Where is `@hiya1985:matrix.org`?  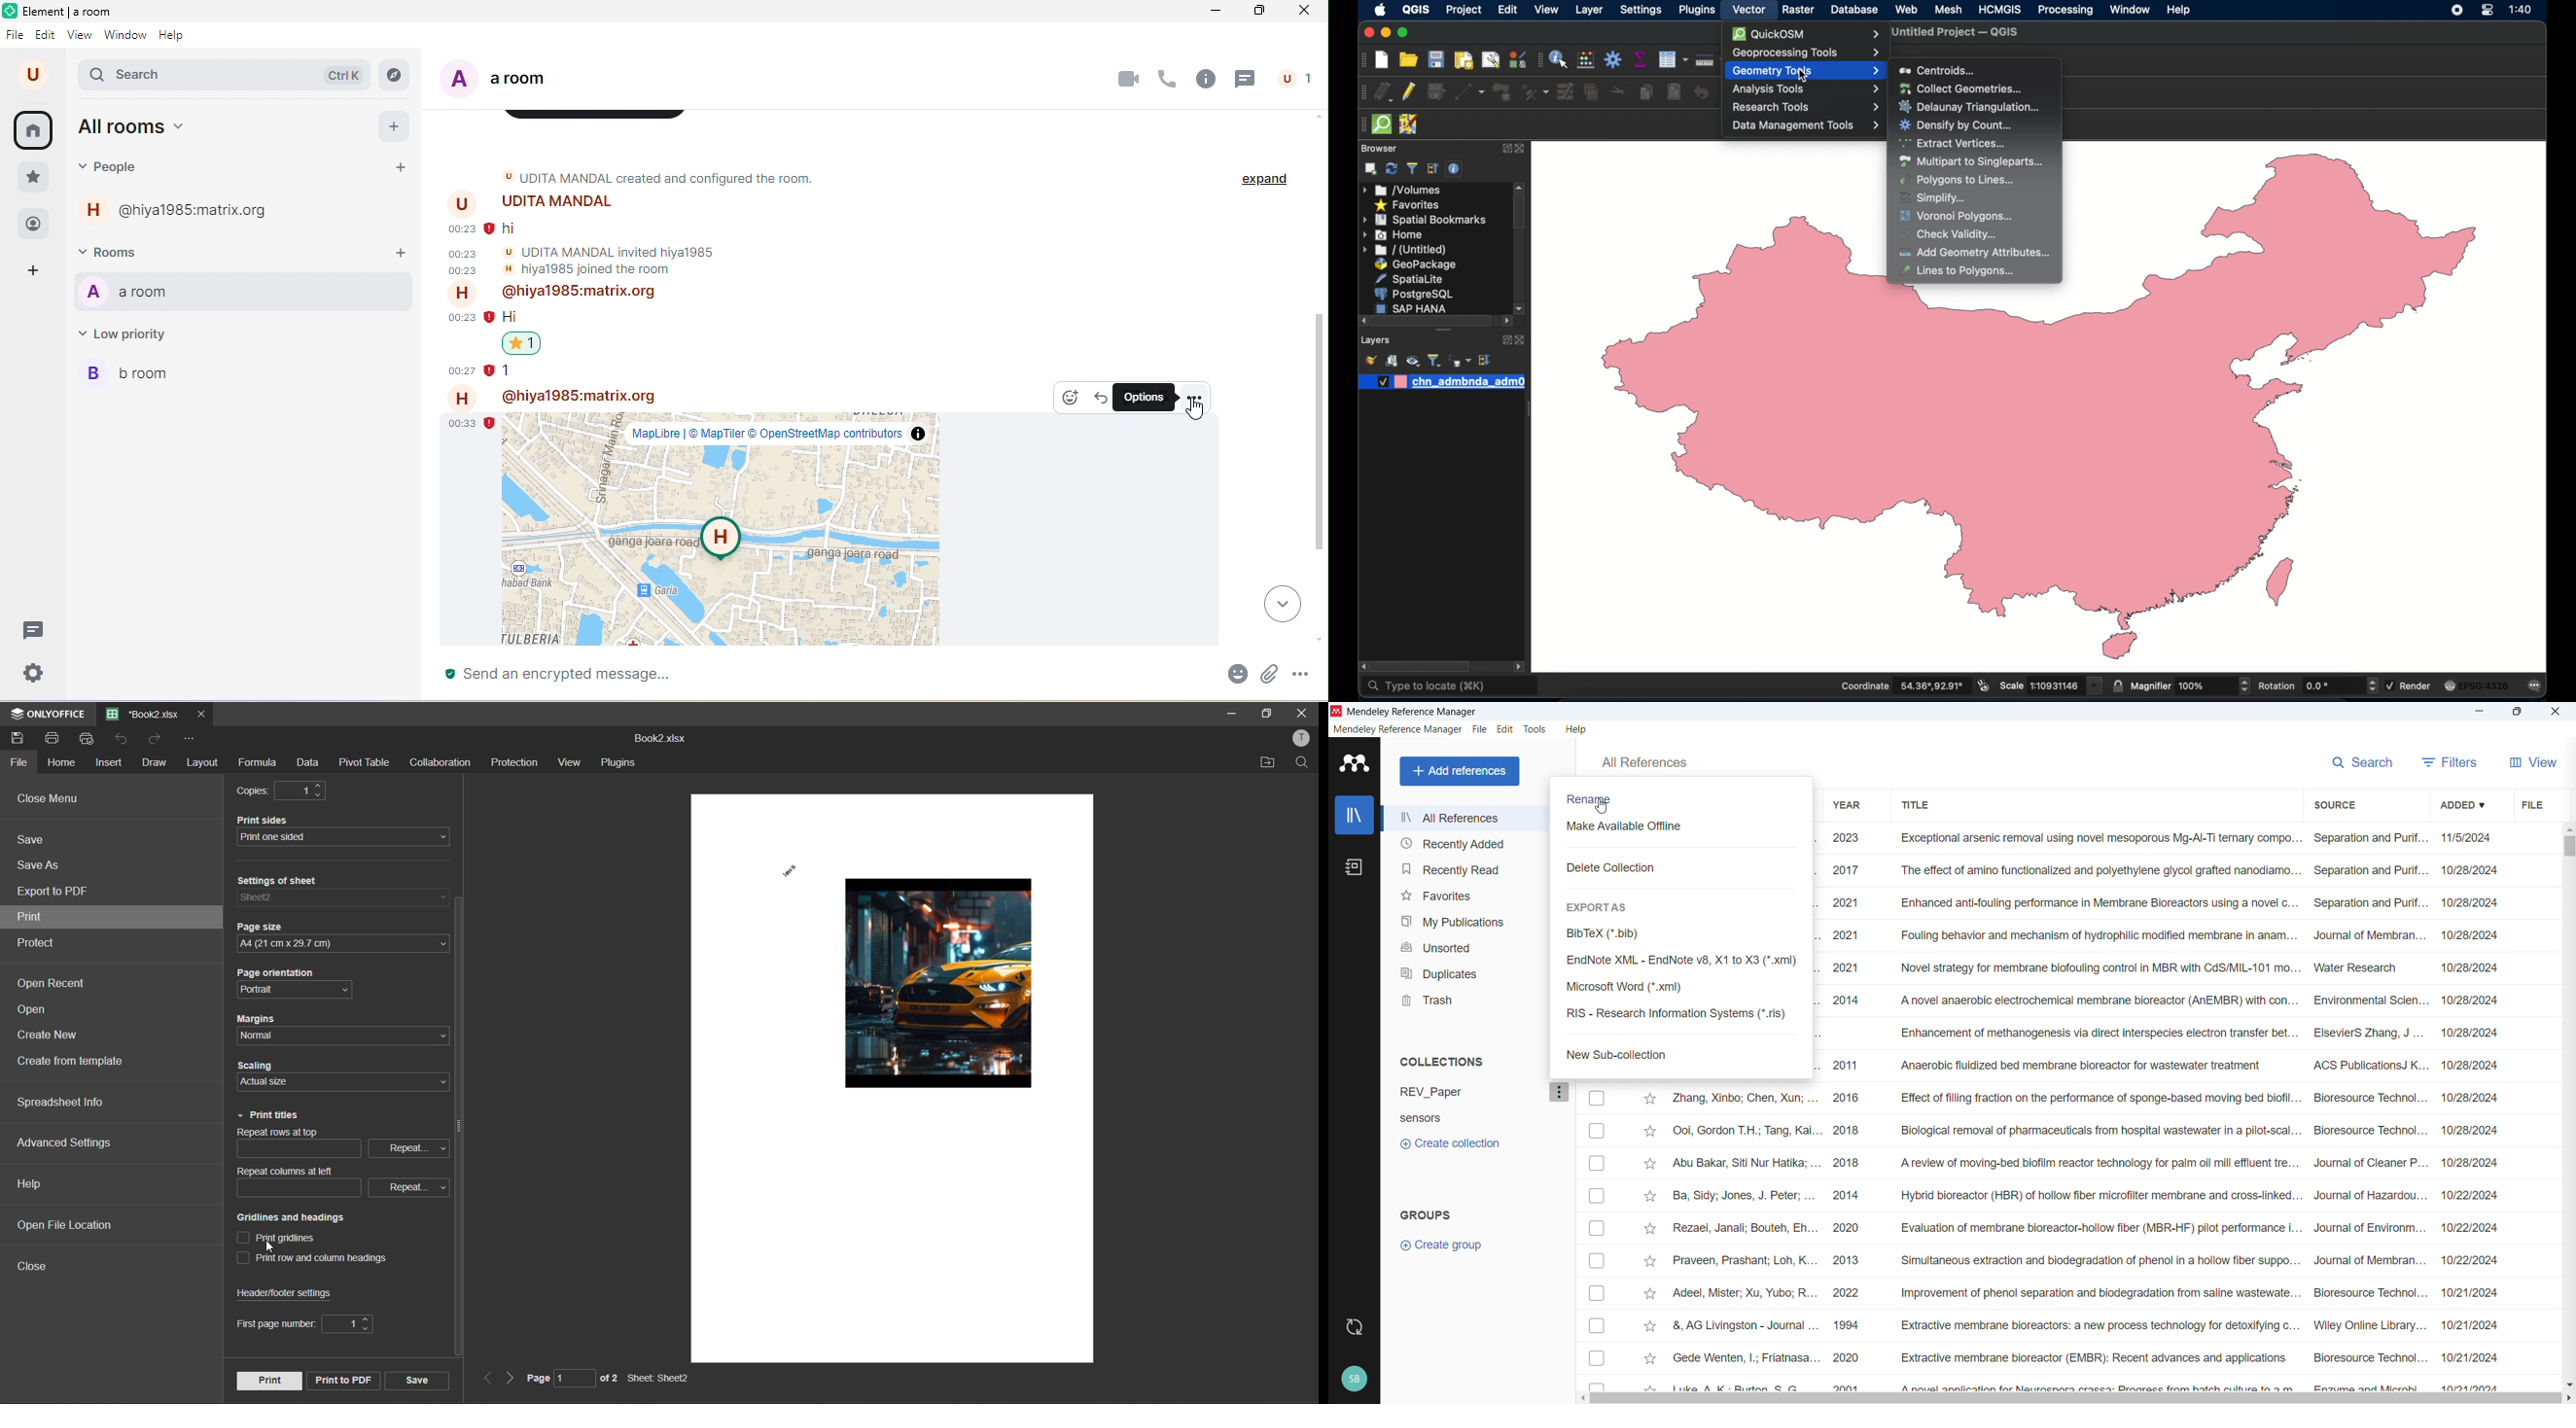
@hiya1985:matrix.org is located at coordinates (182, 209).